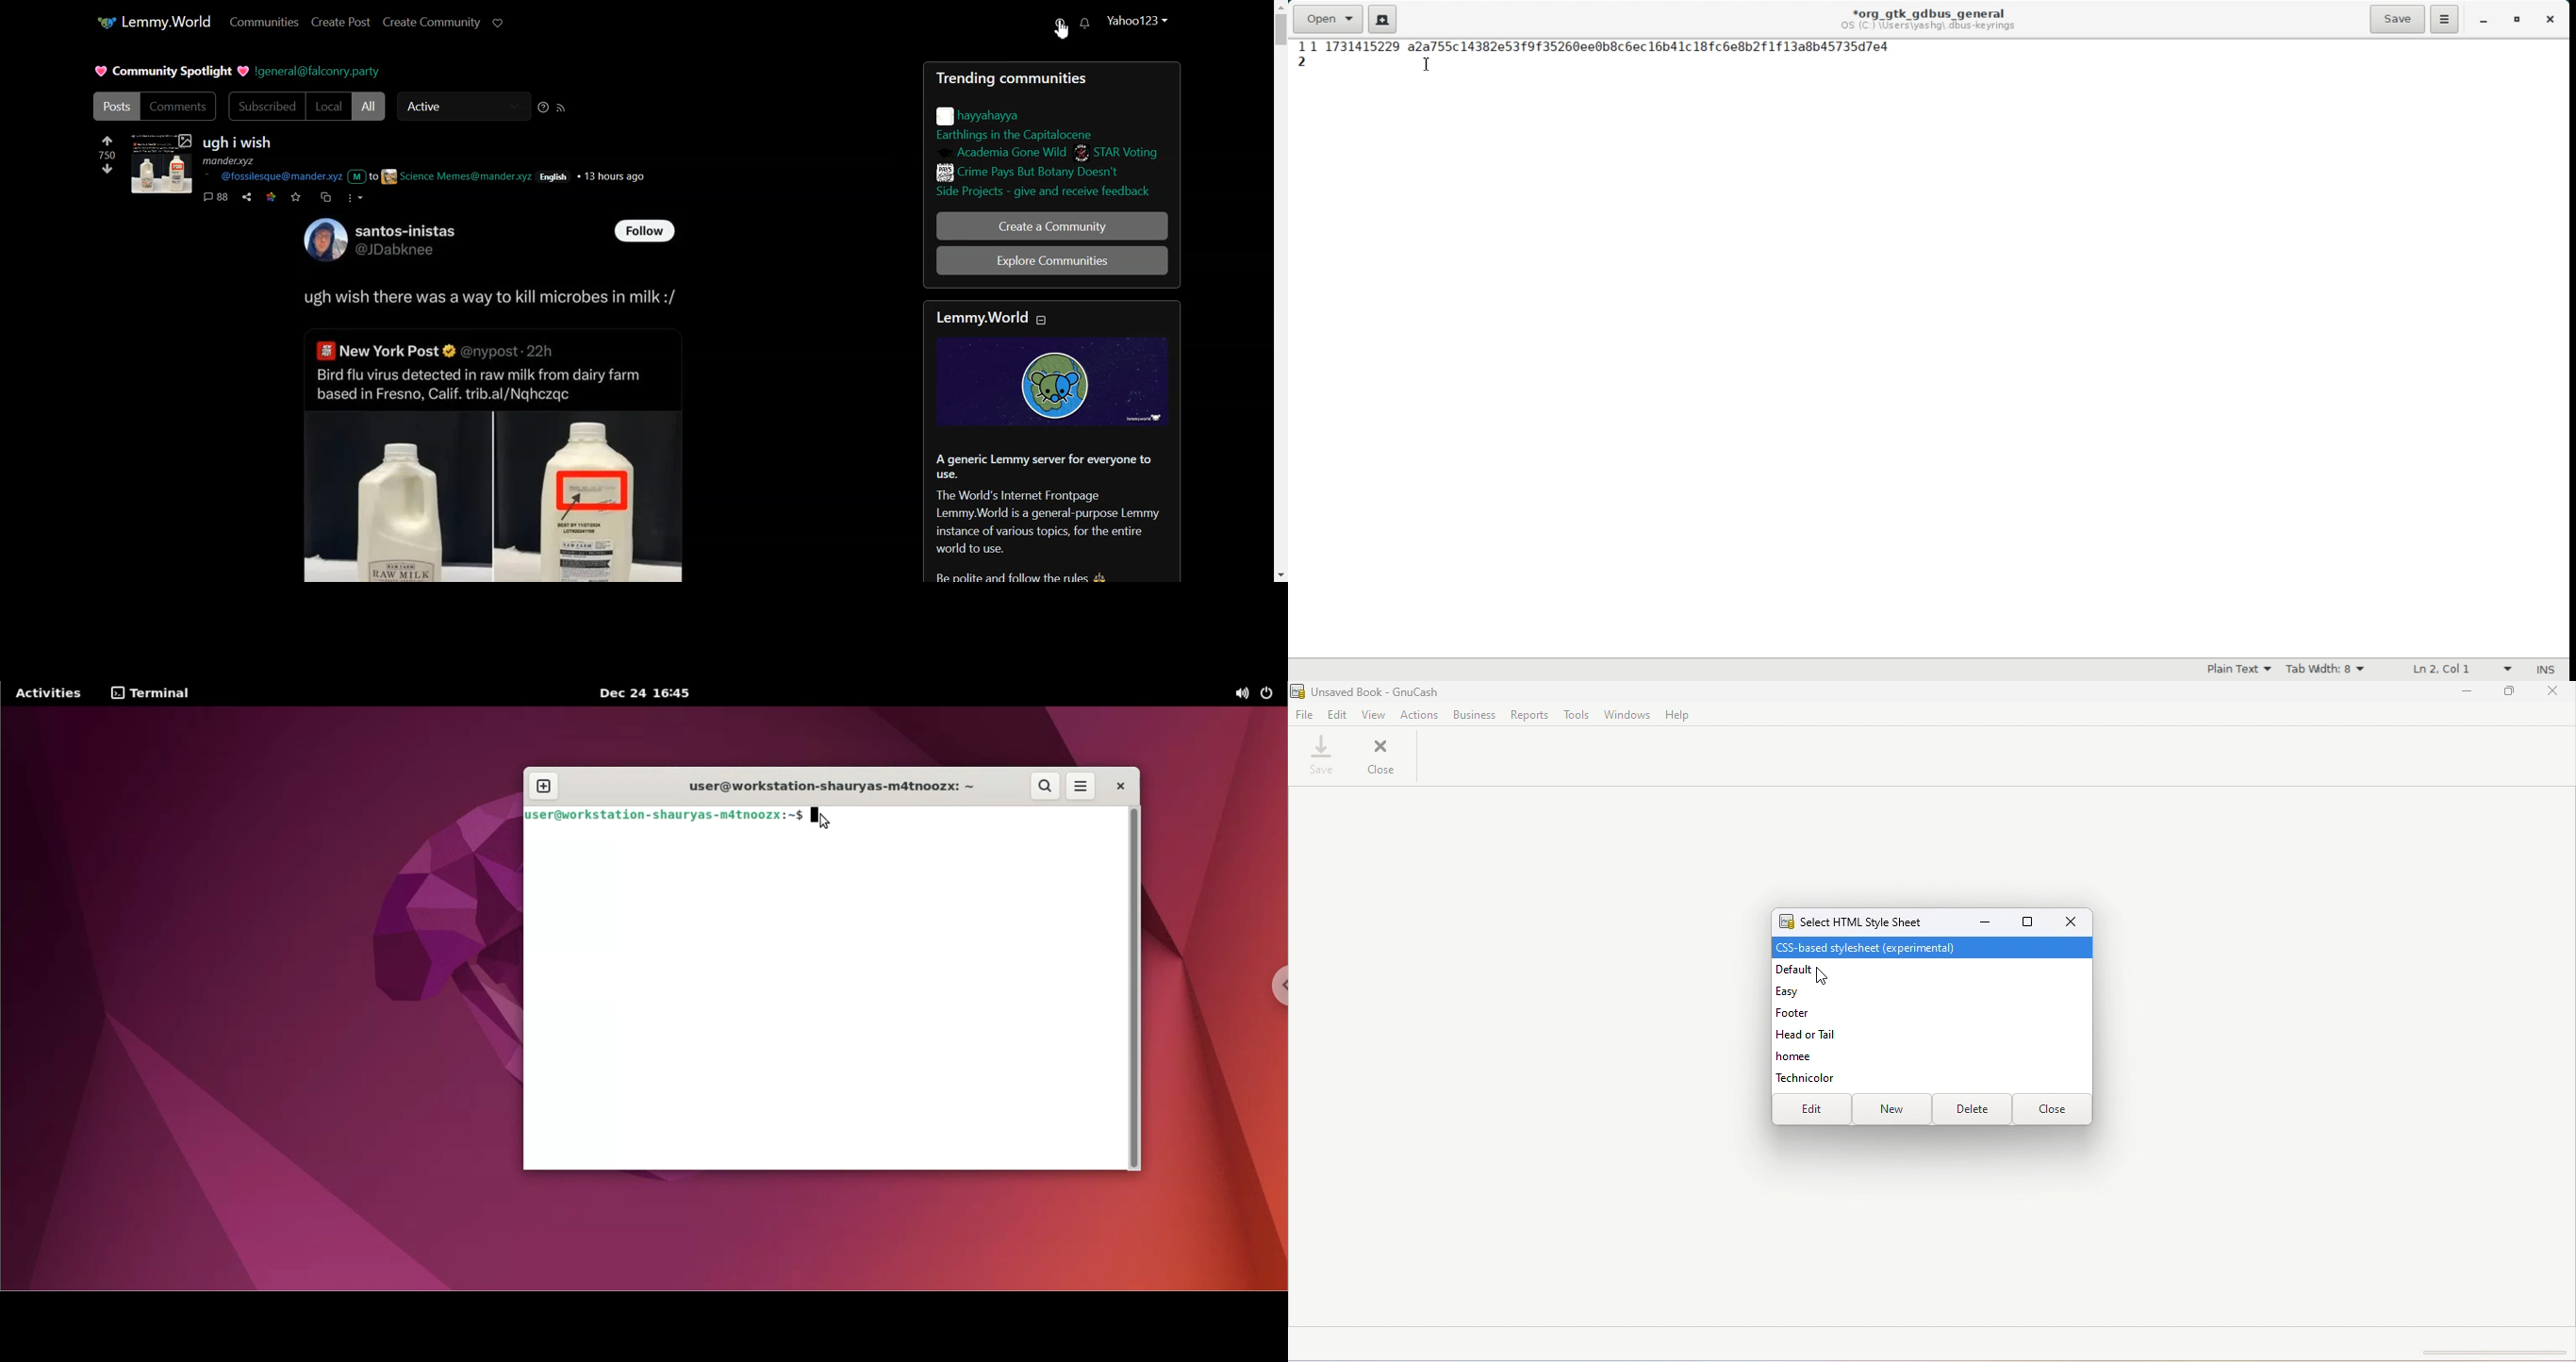  I want to click on Line Number, so click(1303, 61).